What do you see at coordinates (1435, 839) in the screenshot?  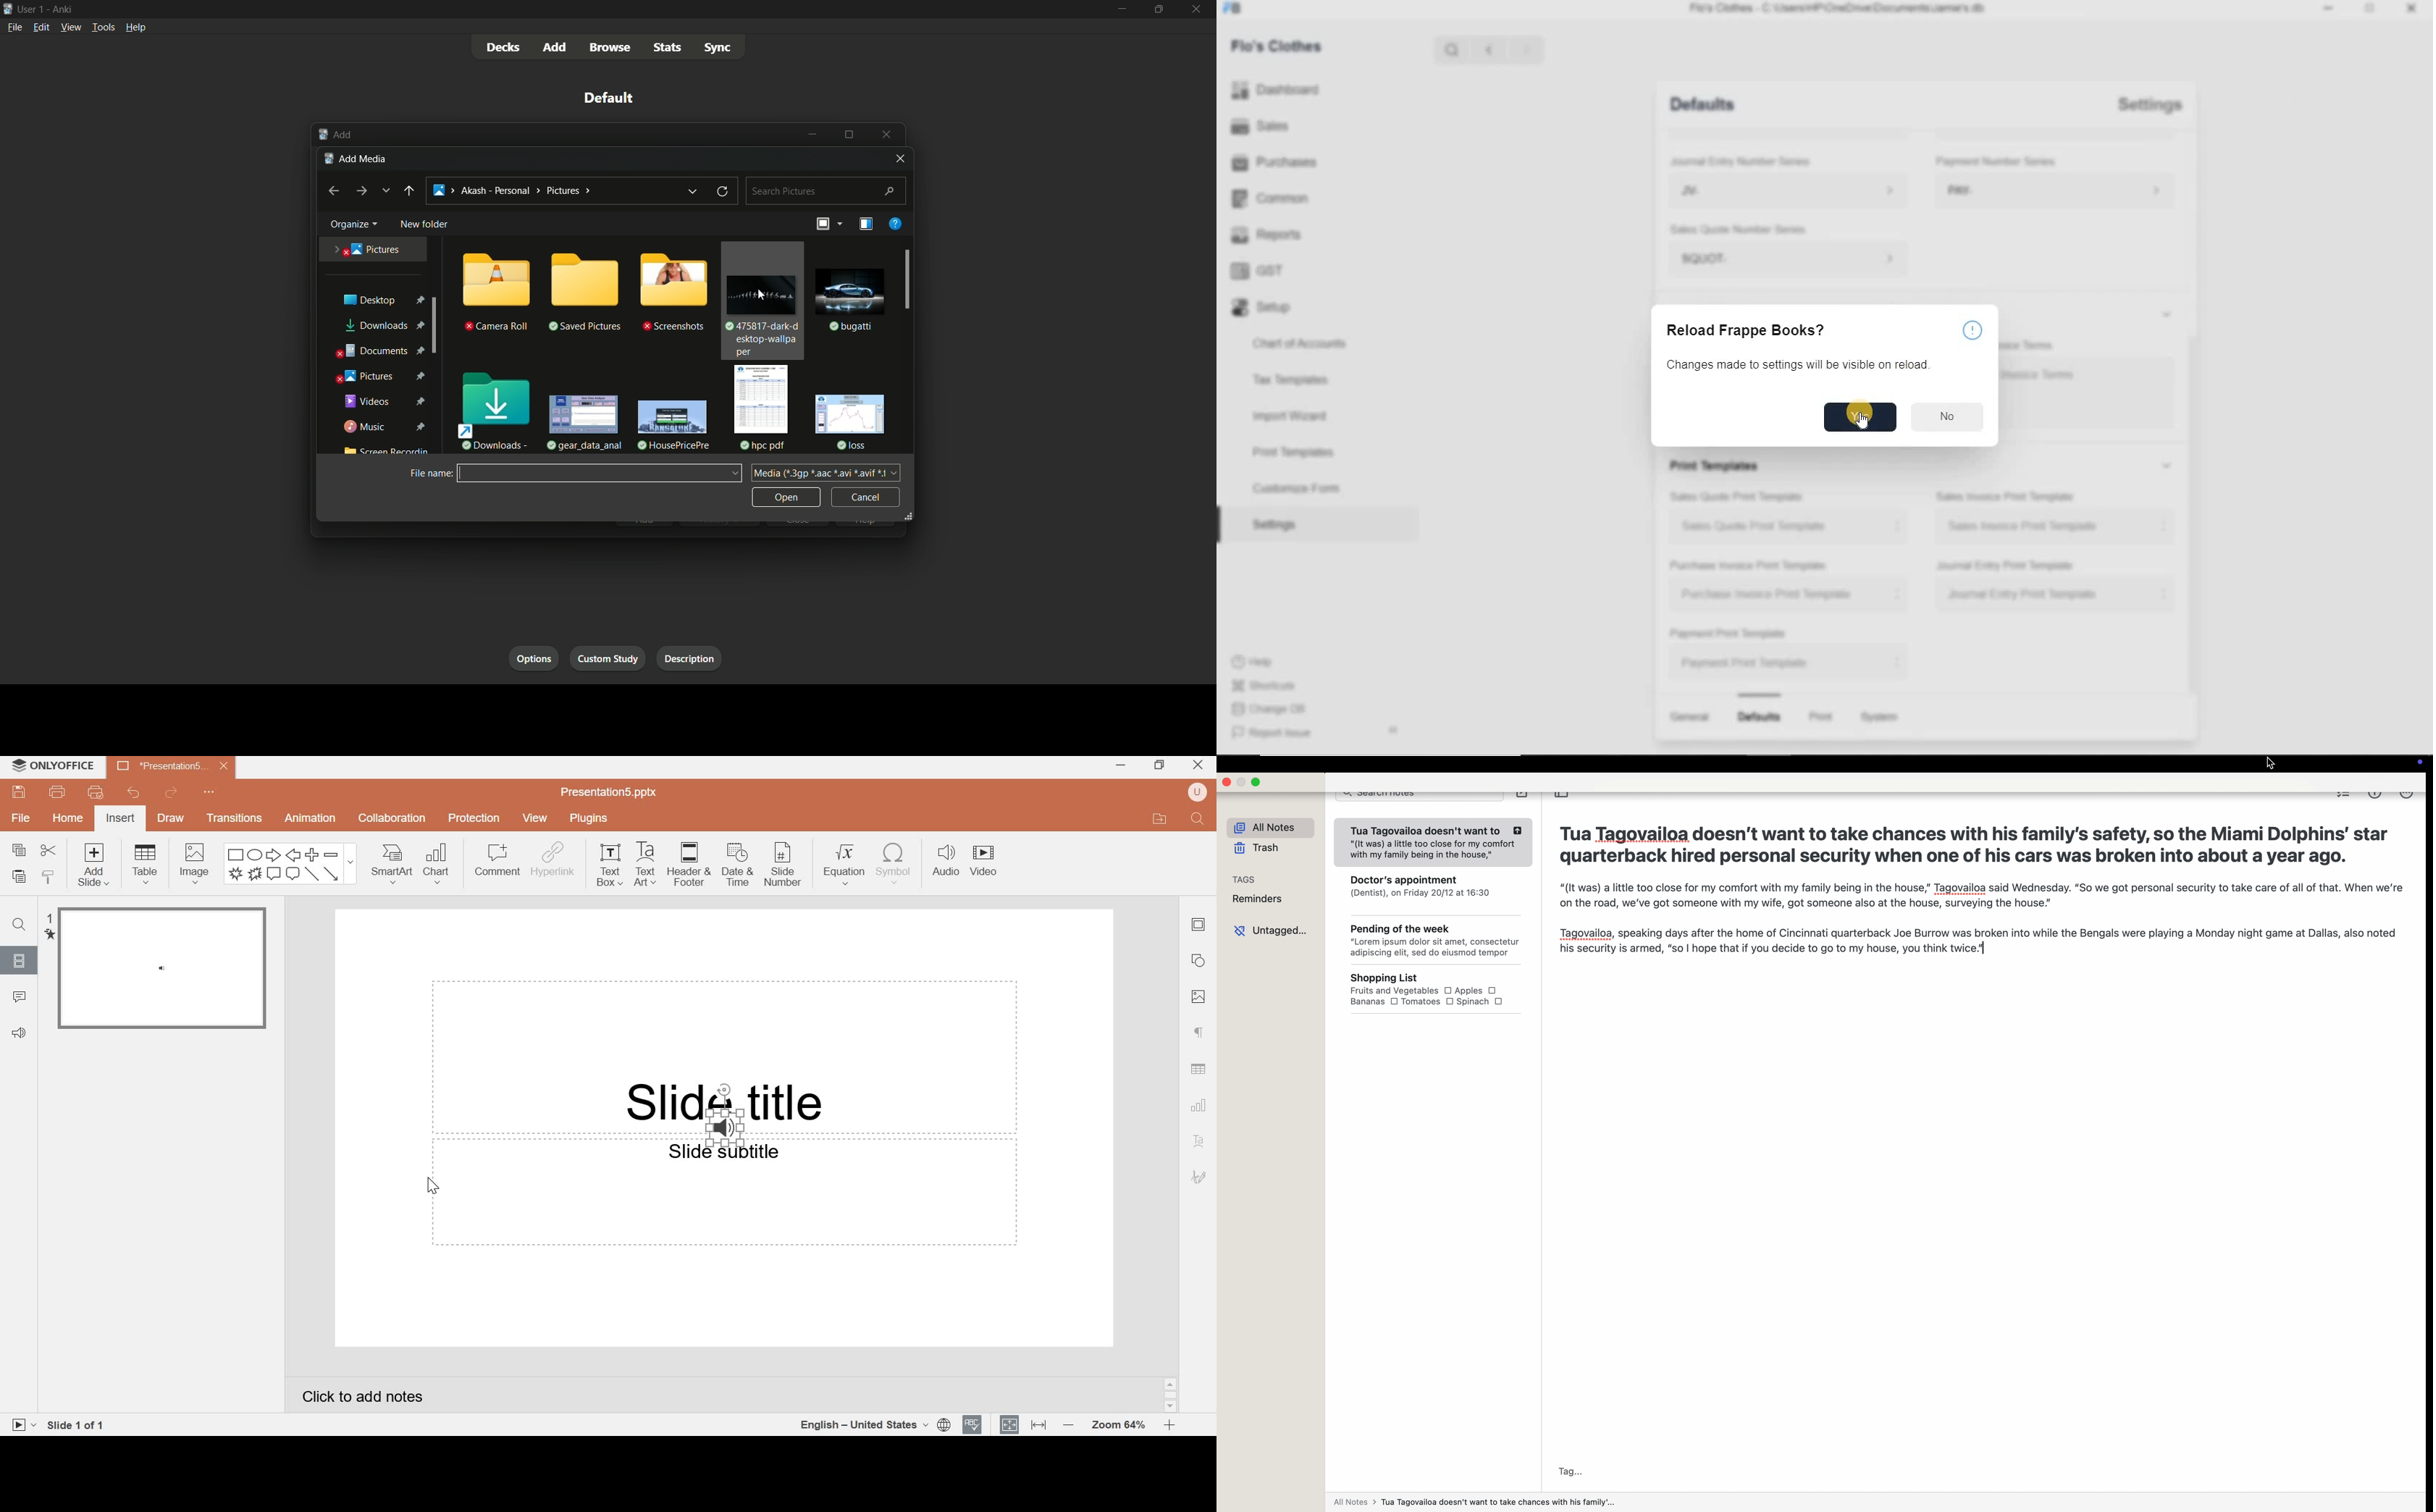 I see `Tua Tagovailoa doesn't want to
"(It was) a little too close for my comfort
with my family being in the house,"` at bounding box center [1435, 839].